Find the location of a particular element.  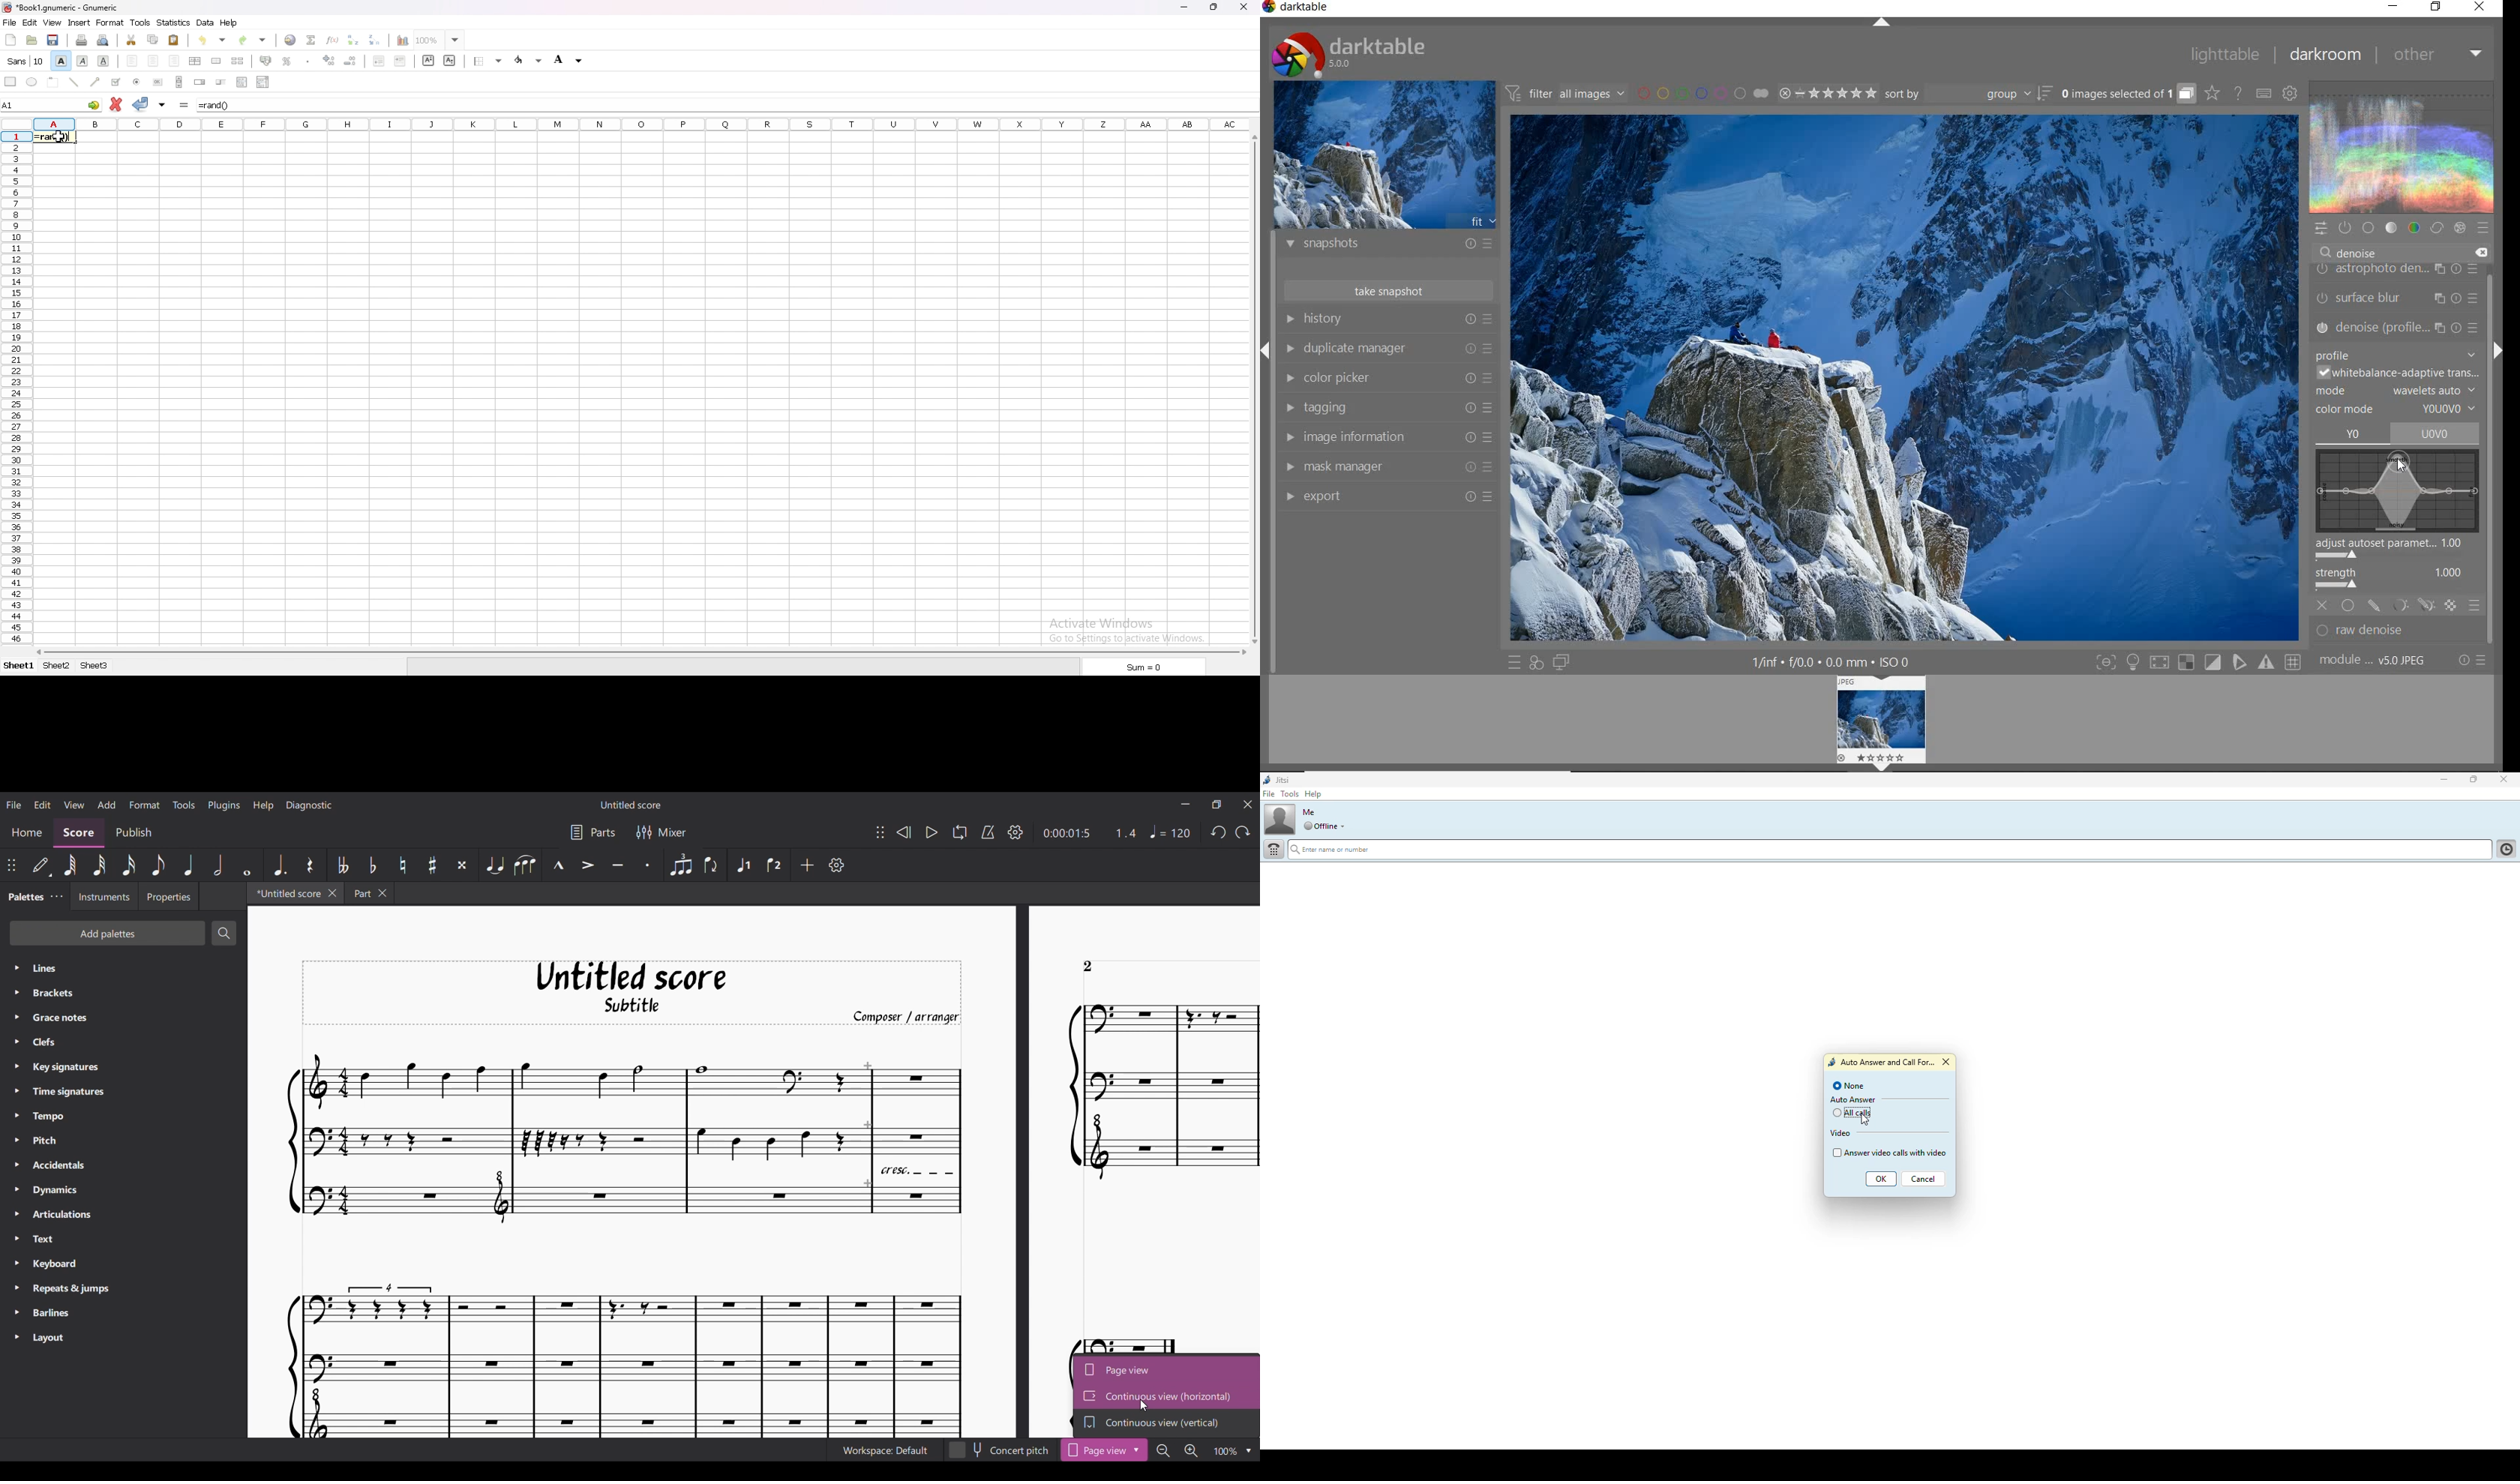

help is located at coordinates (228, 23).